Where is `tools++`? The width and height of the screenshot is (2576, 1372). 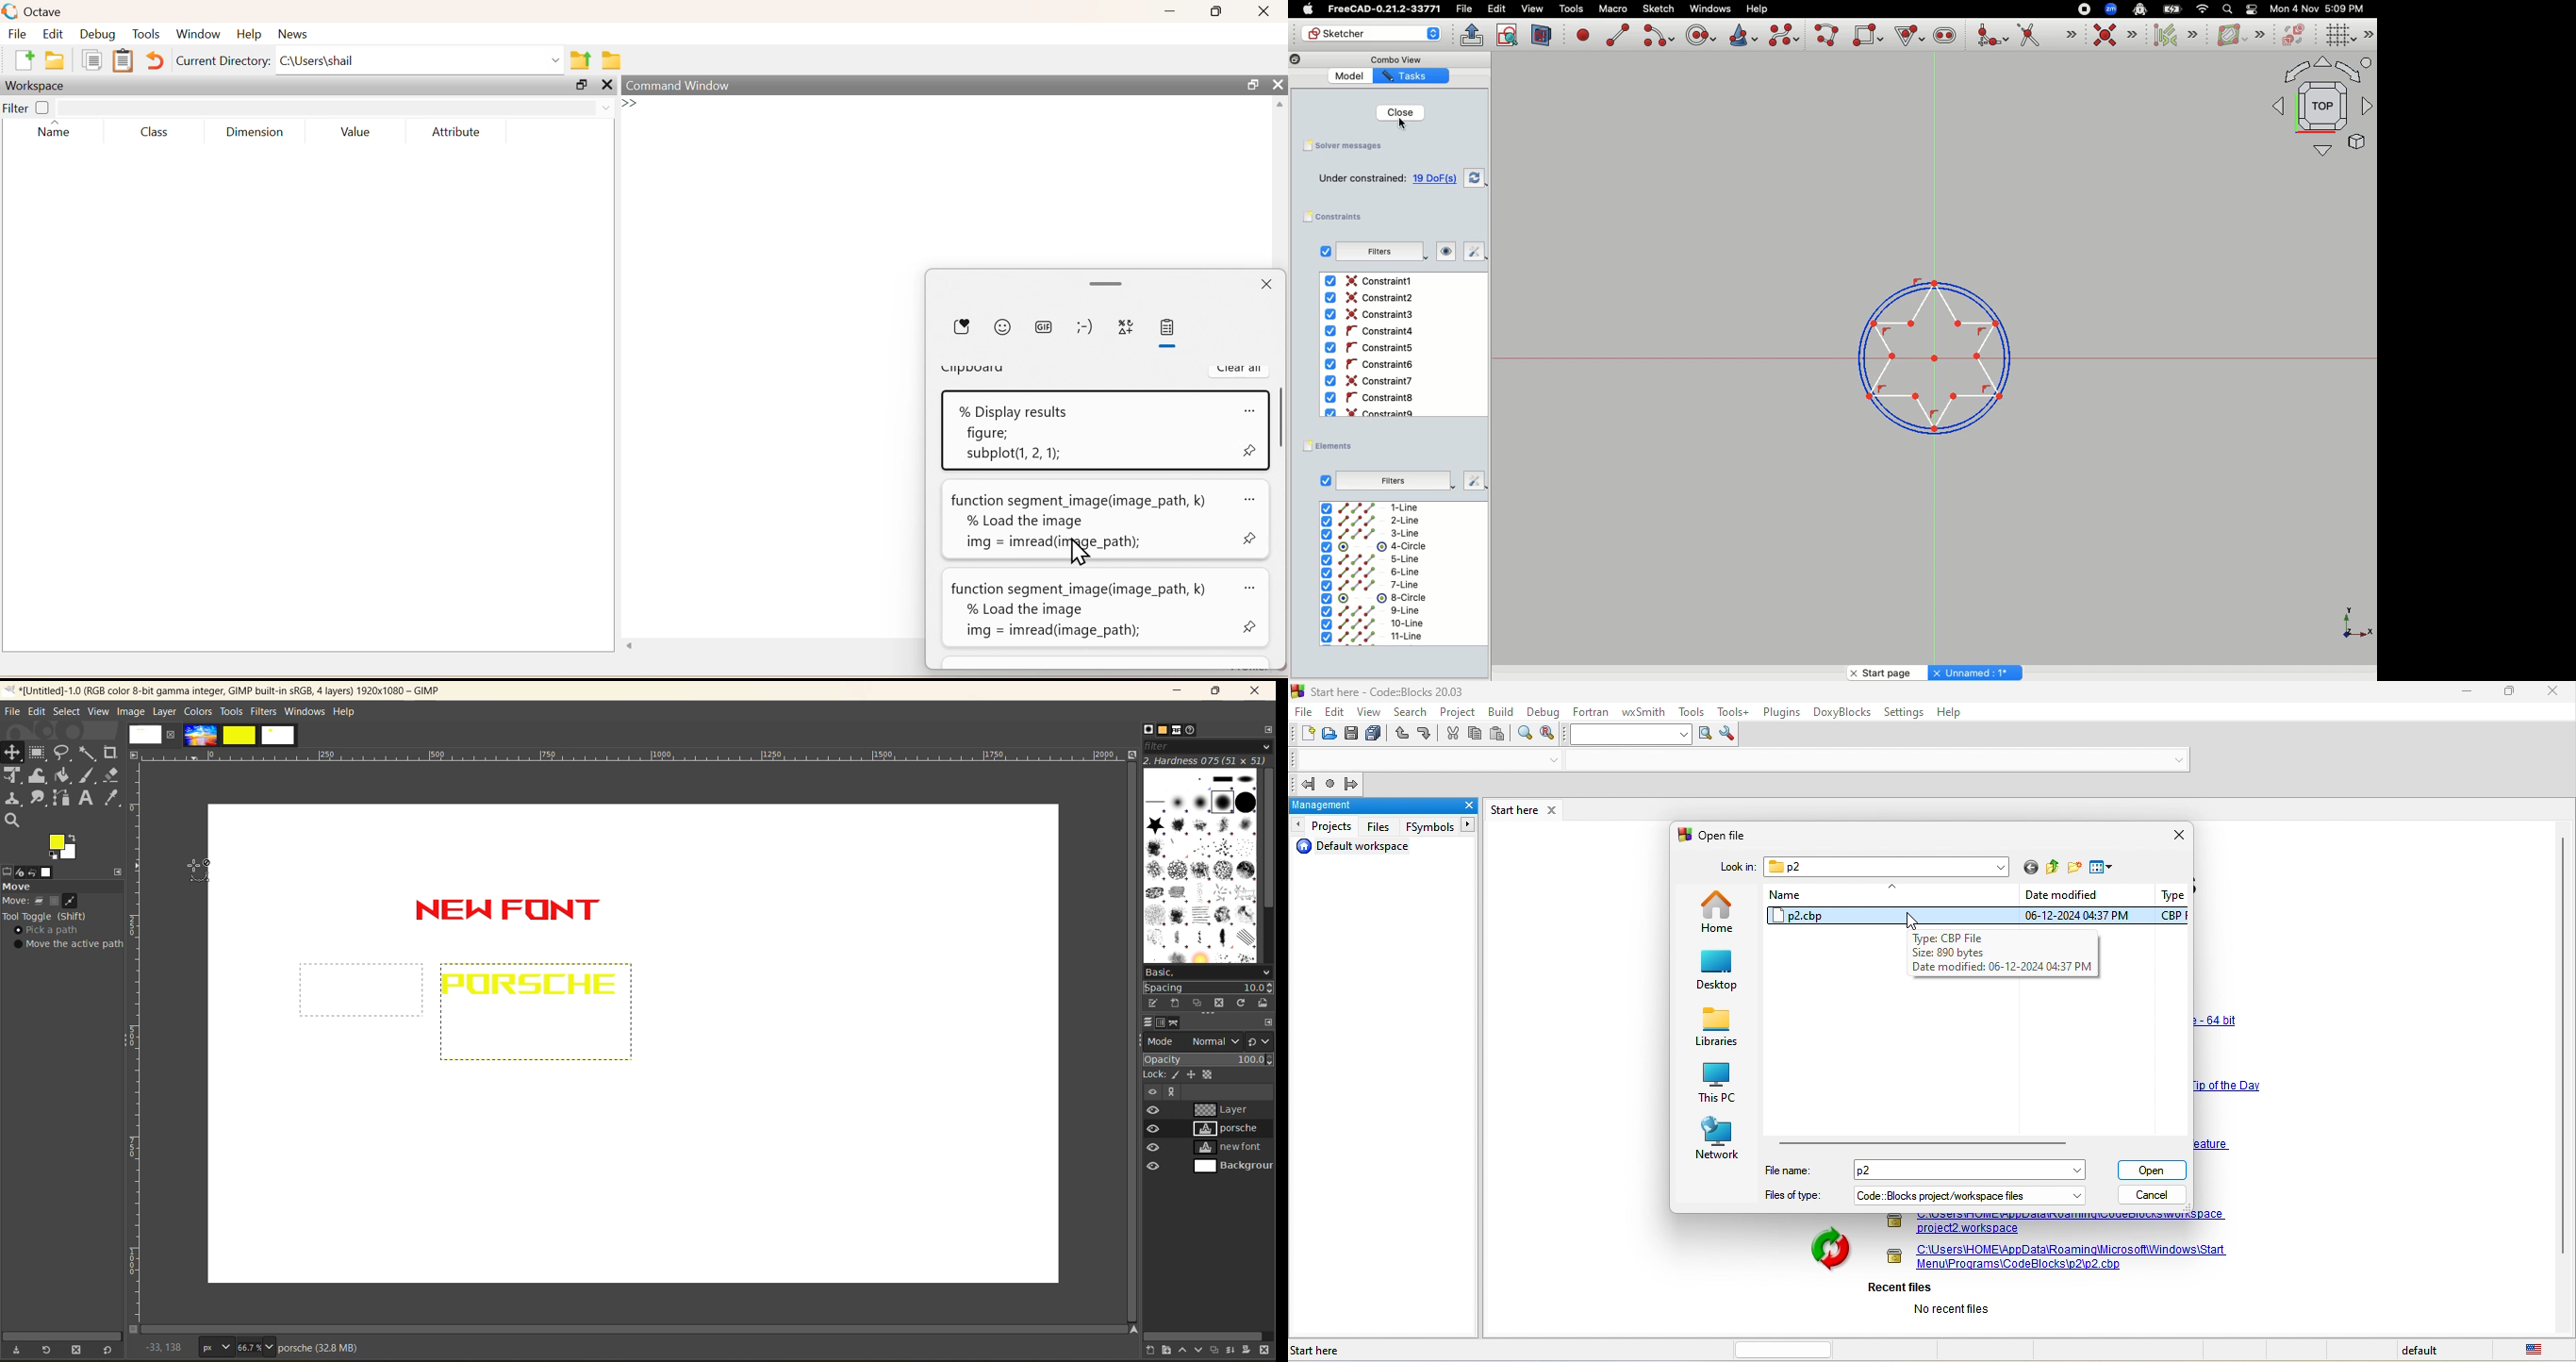 tools++ is located at coordinates (1736, 713).